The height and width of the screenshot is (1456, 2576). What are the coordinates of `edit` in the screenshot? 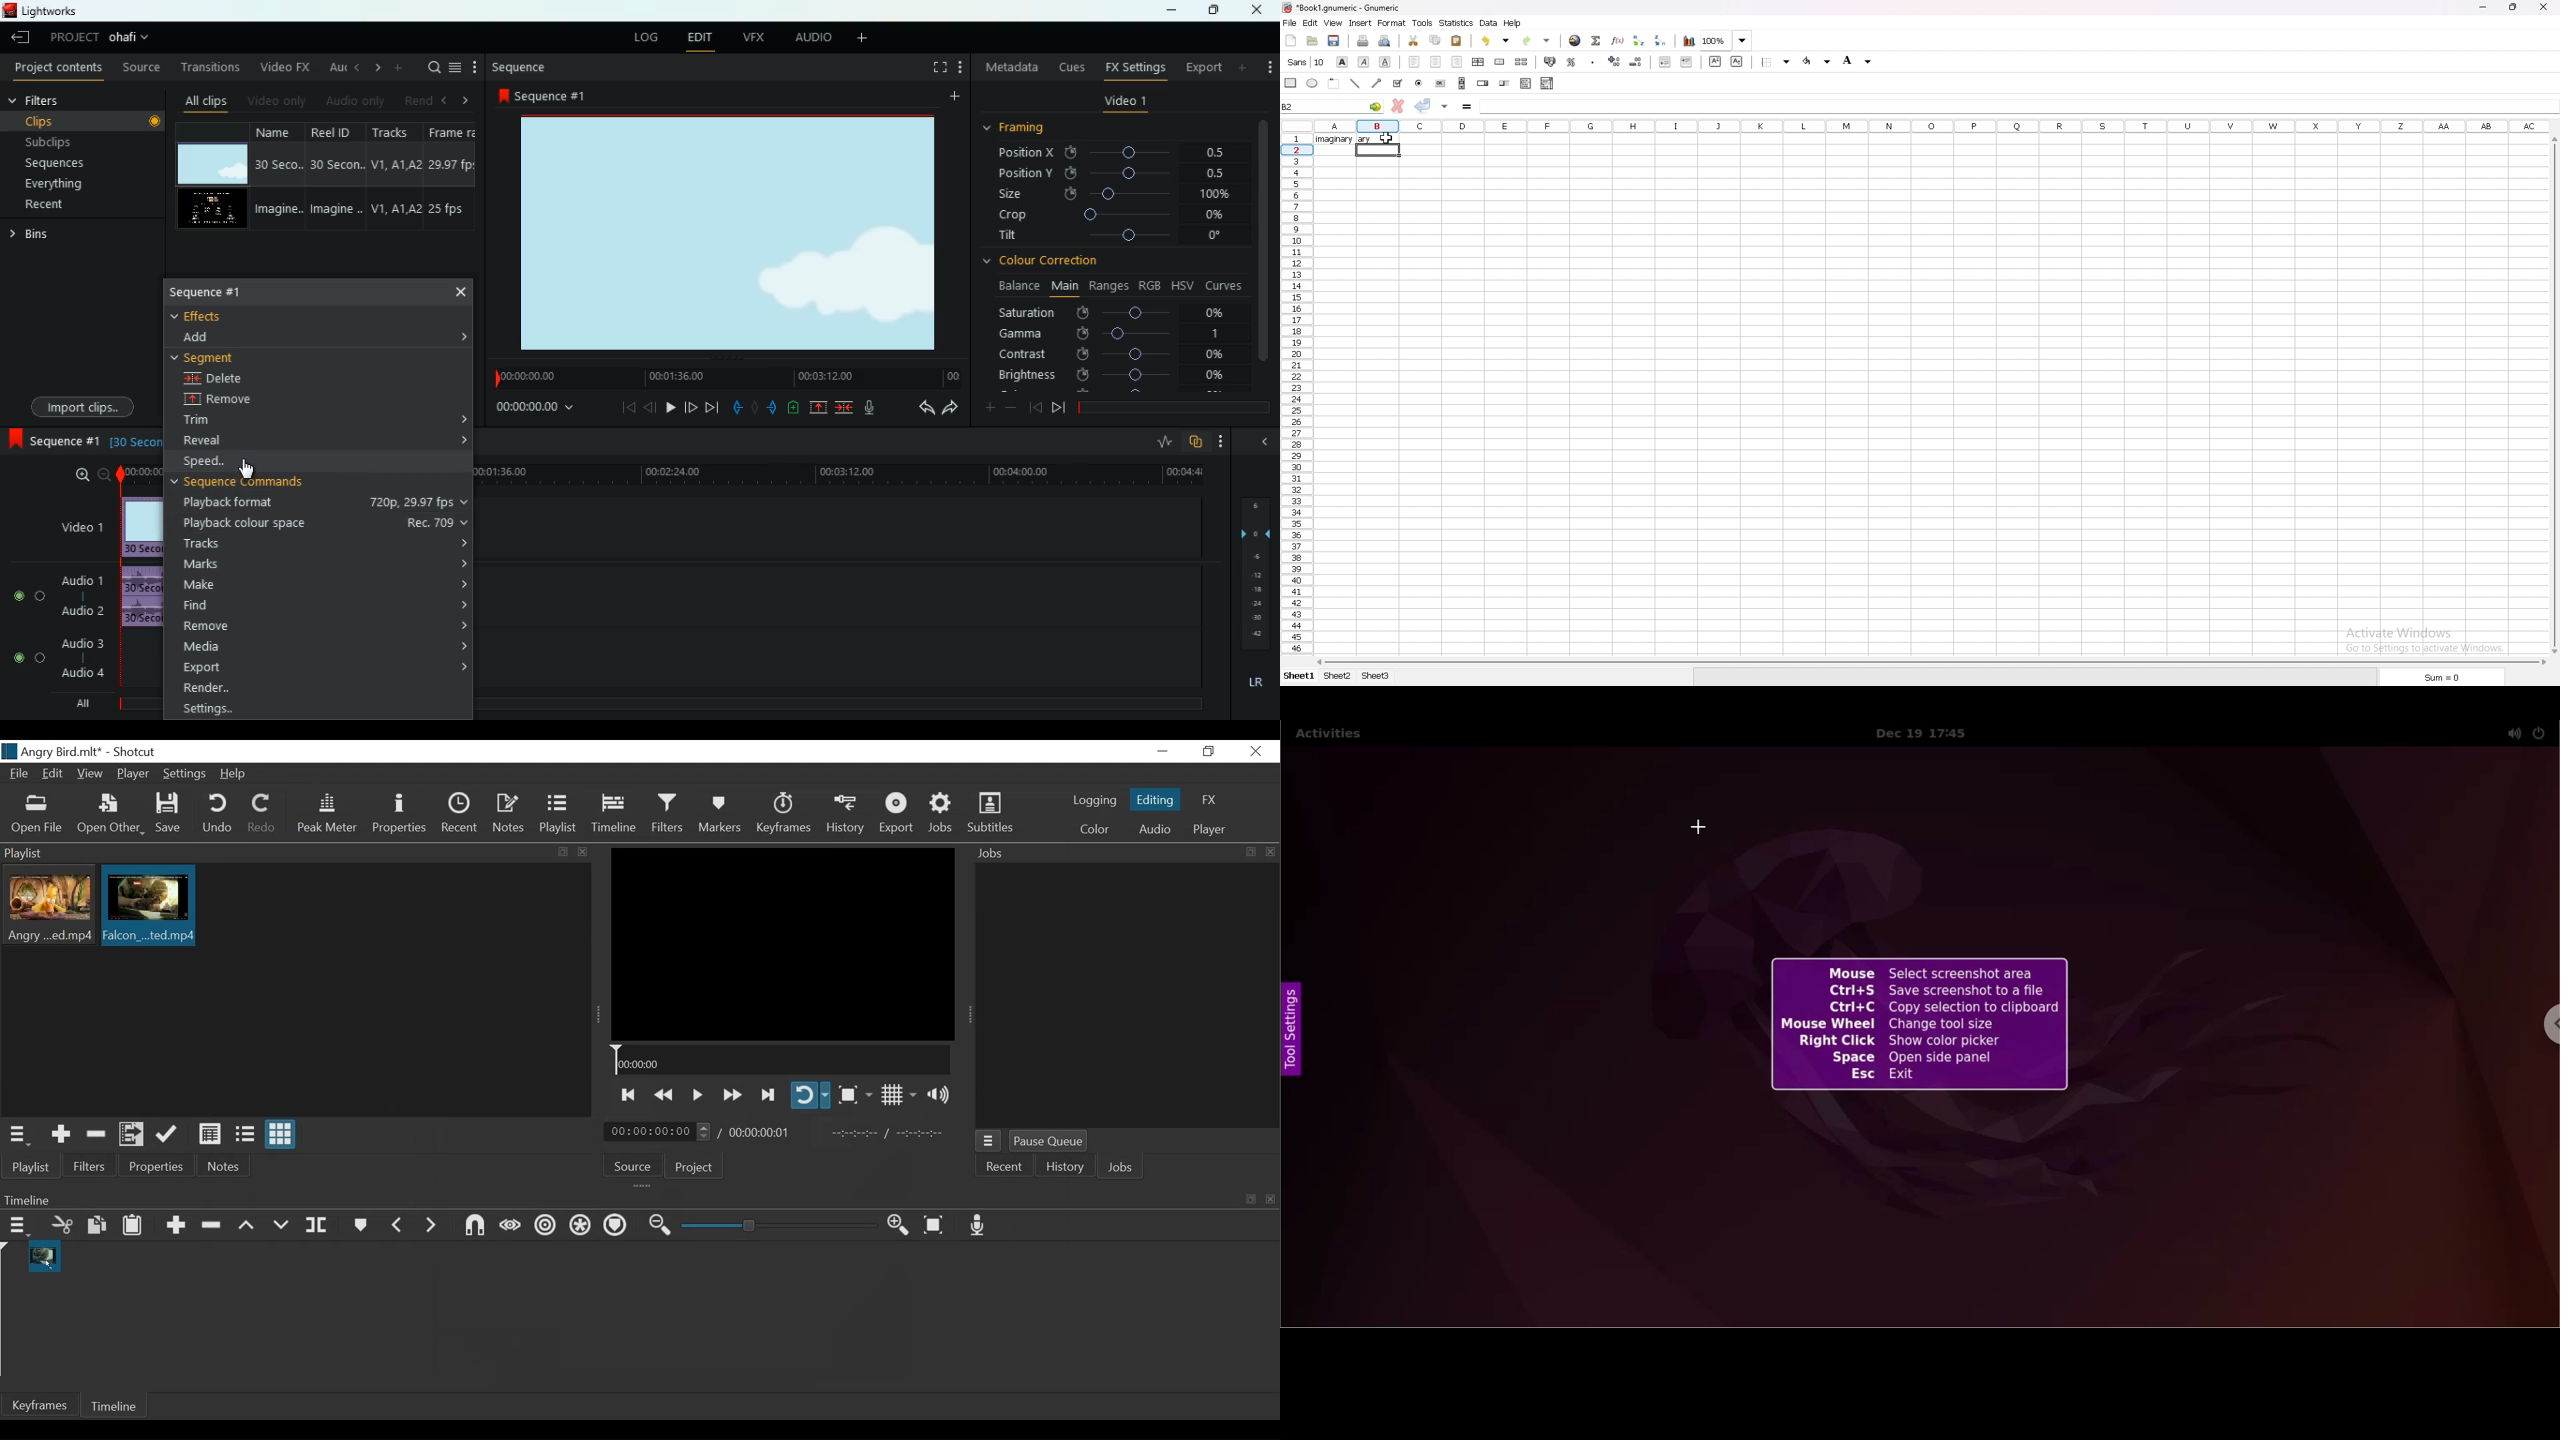 It's located at (700, 37).